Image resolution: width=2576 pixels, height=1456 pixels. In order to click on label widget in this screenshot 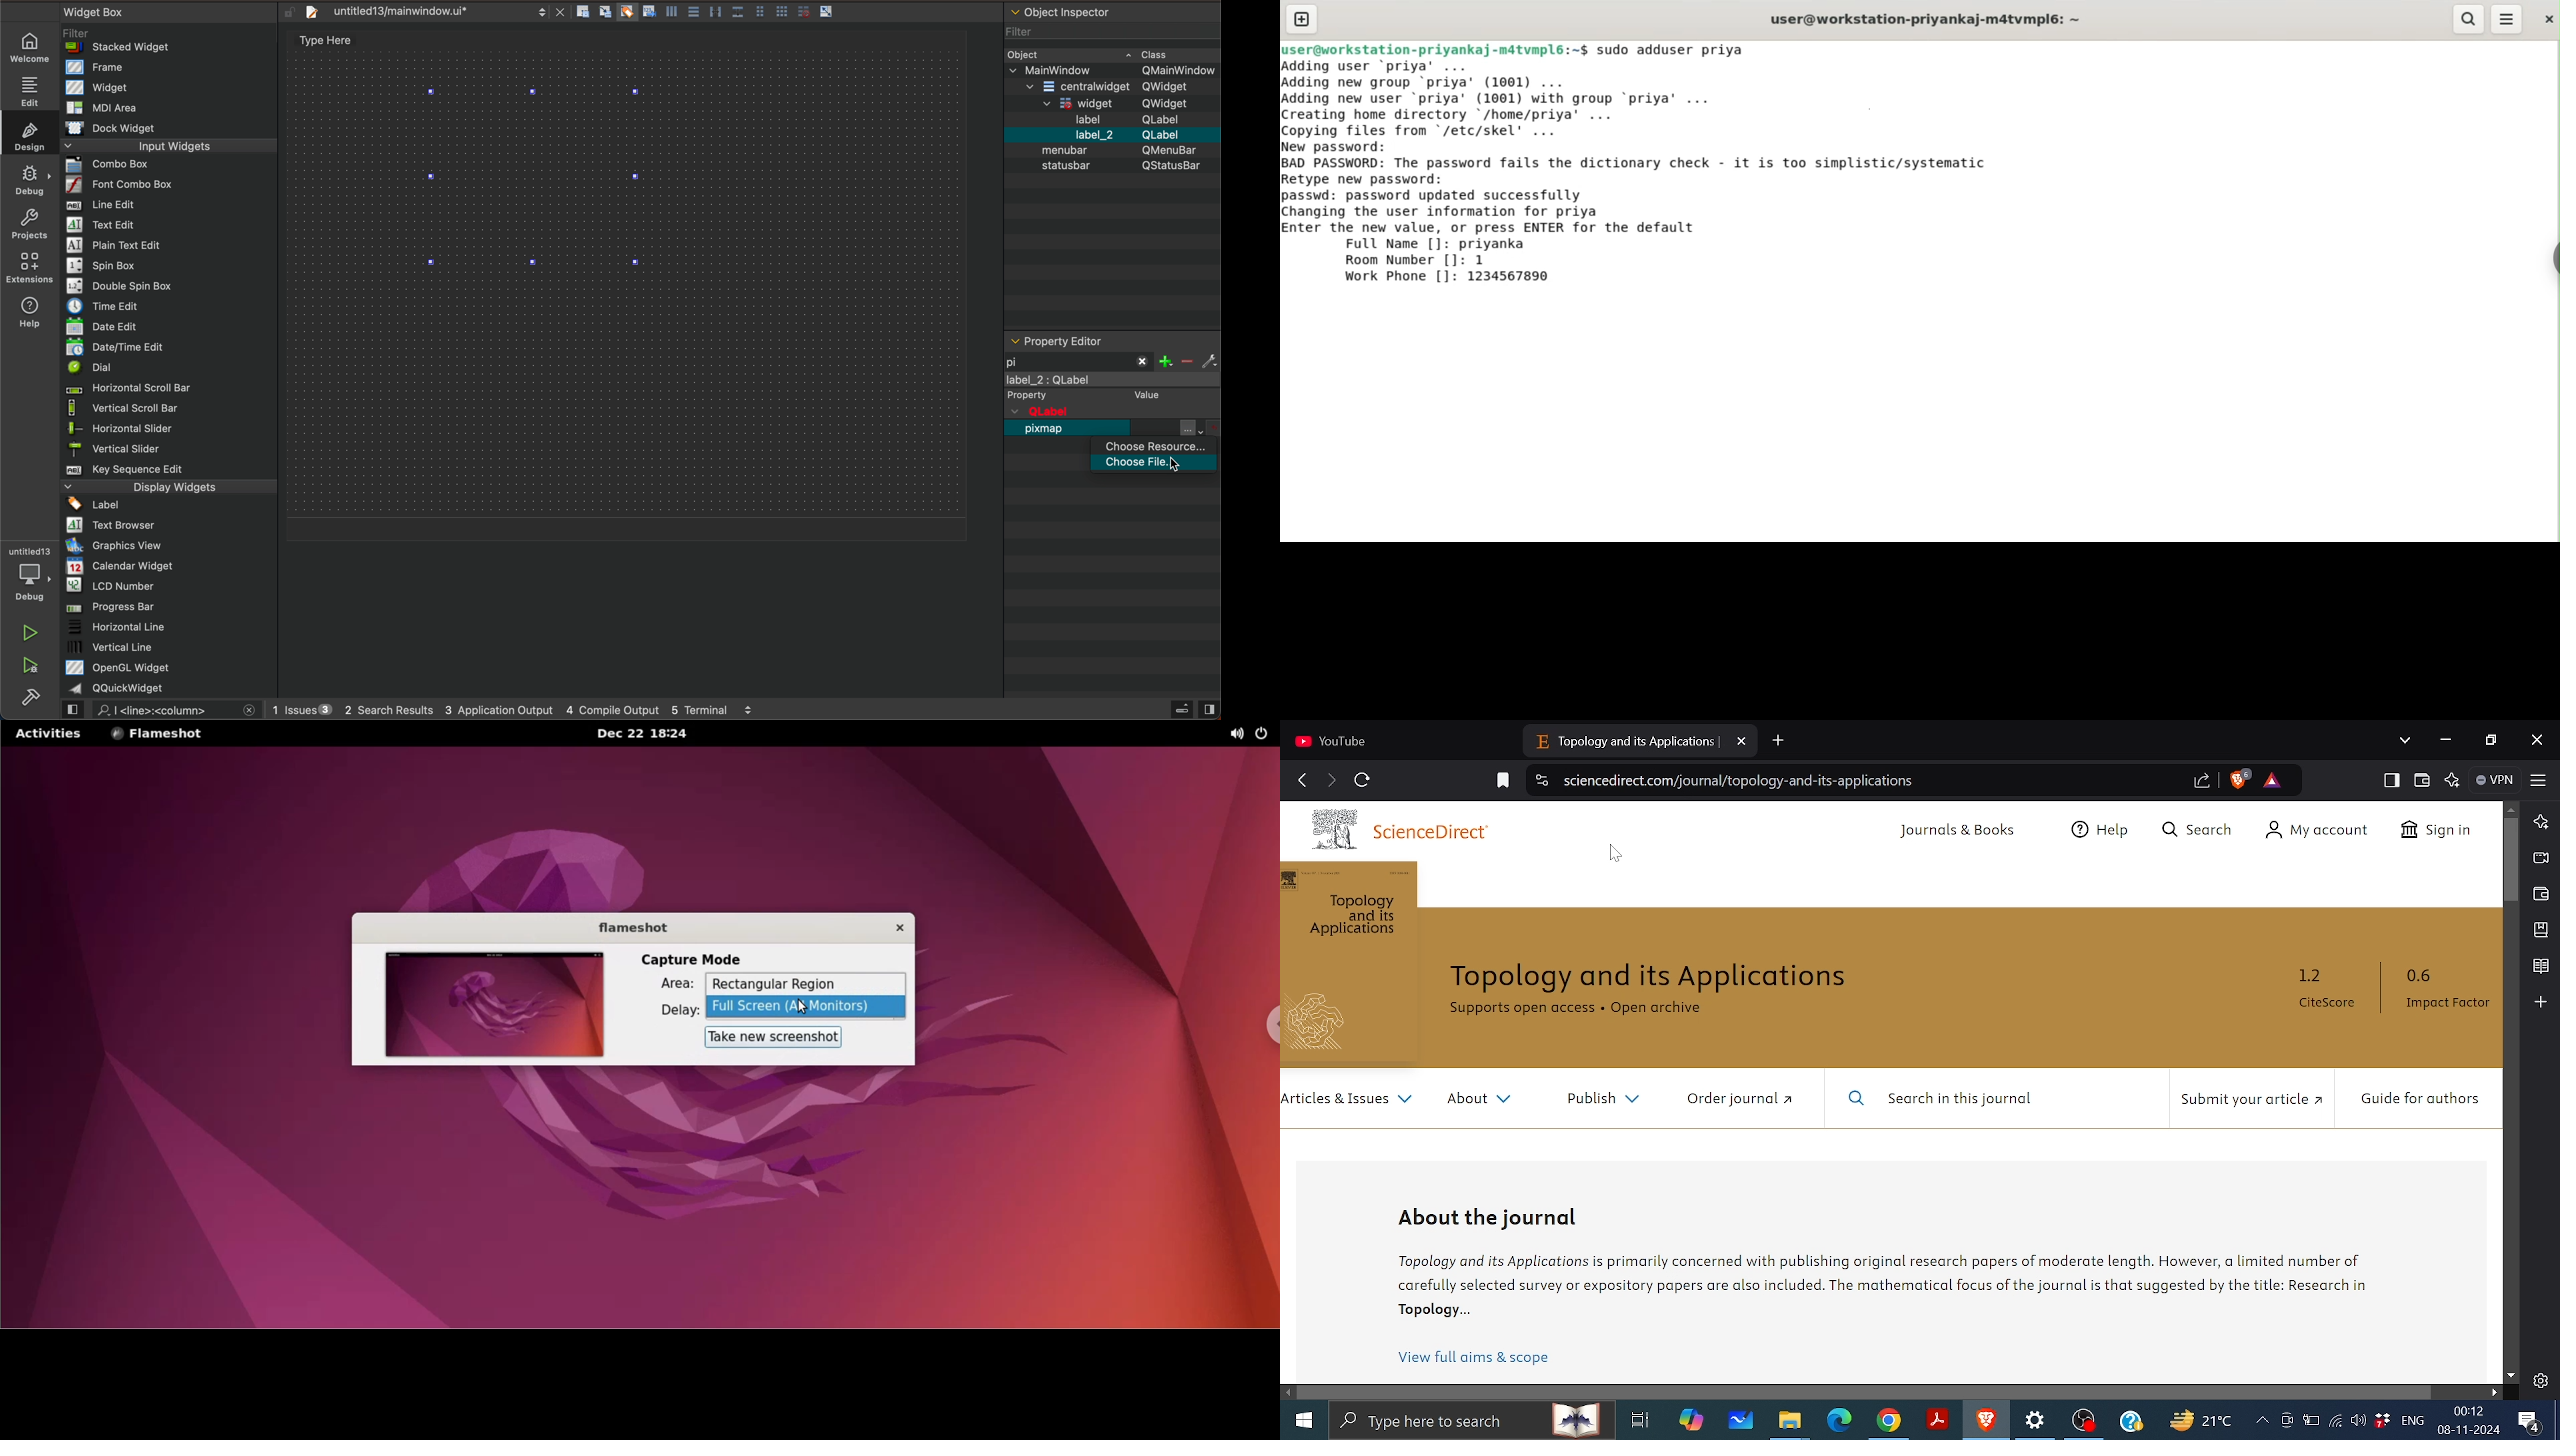, I will do `click(537, 177)`.